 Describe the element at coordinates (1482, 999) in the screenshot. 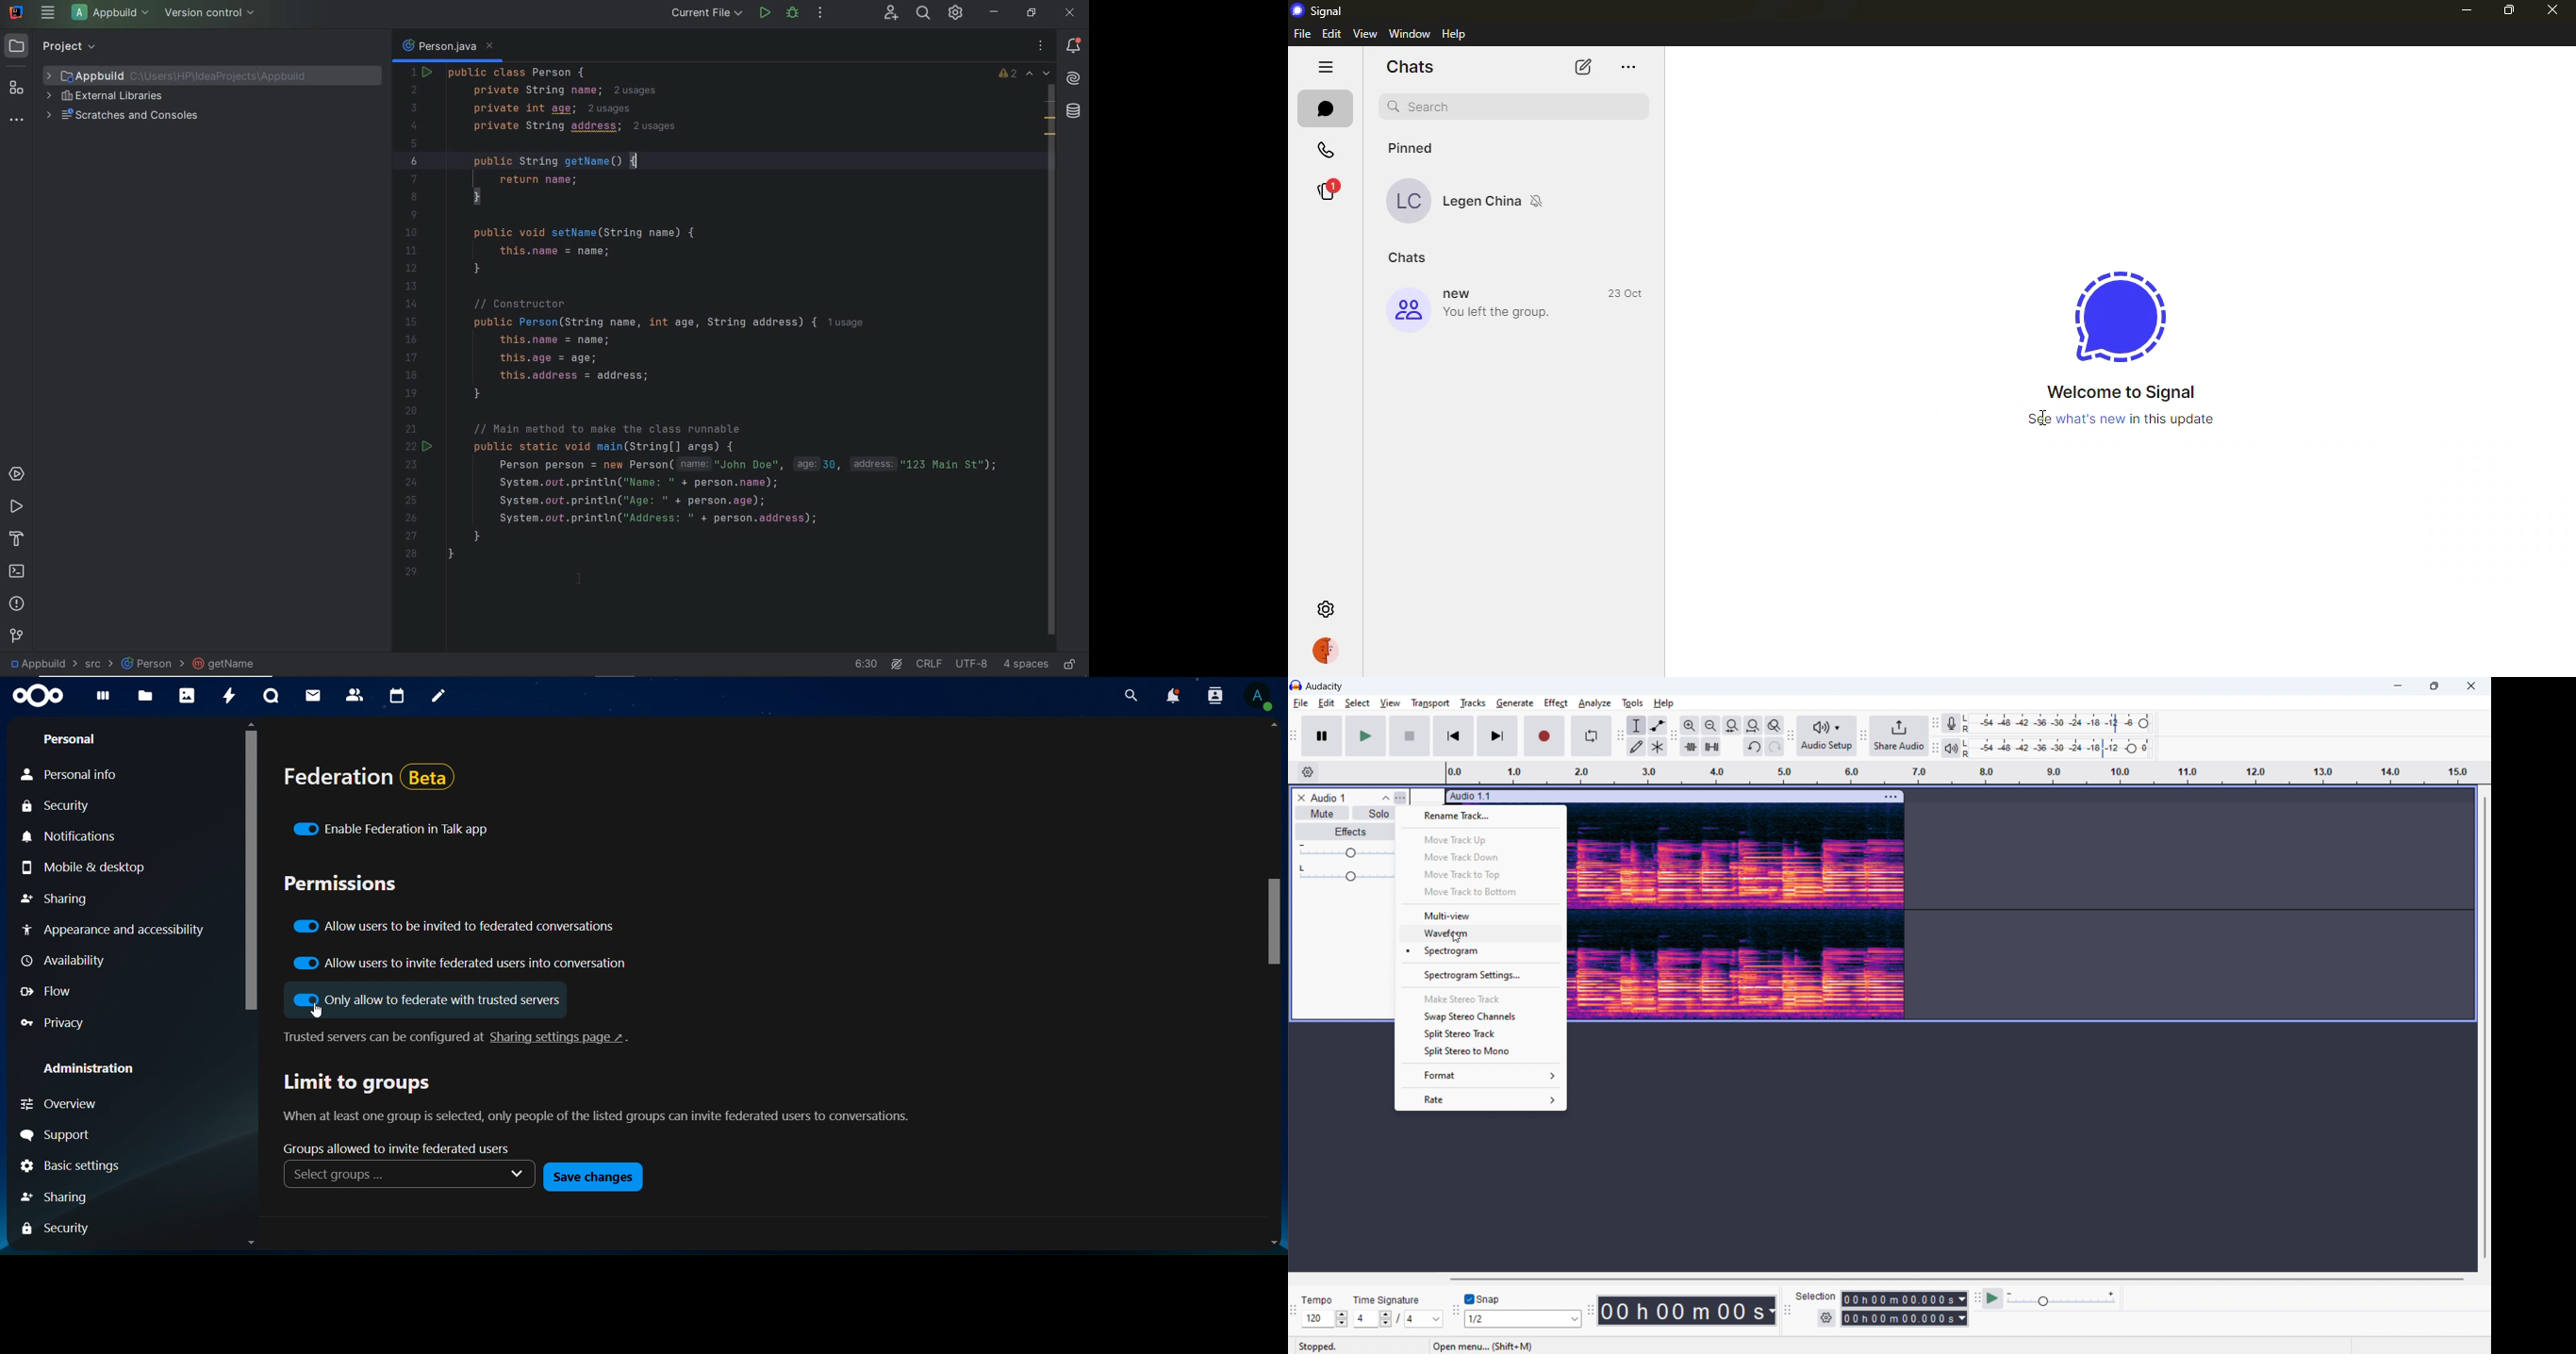

I see `make stereo track` at that location.